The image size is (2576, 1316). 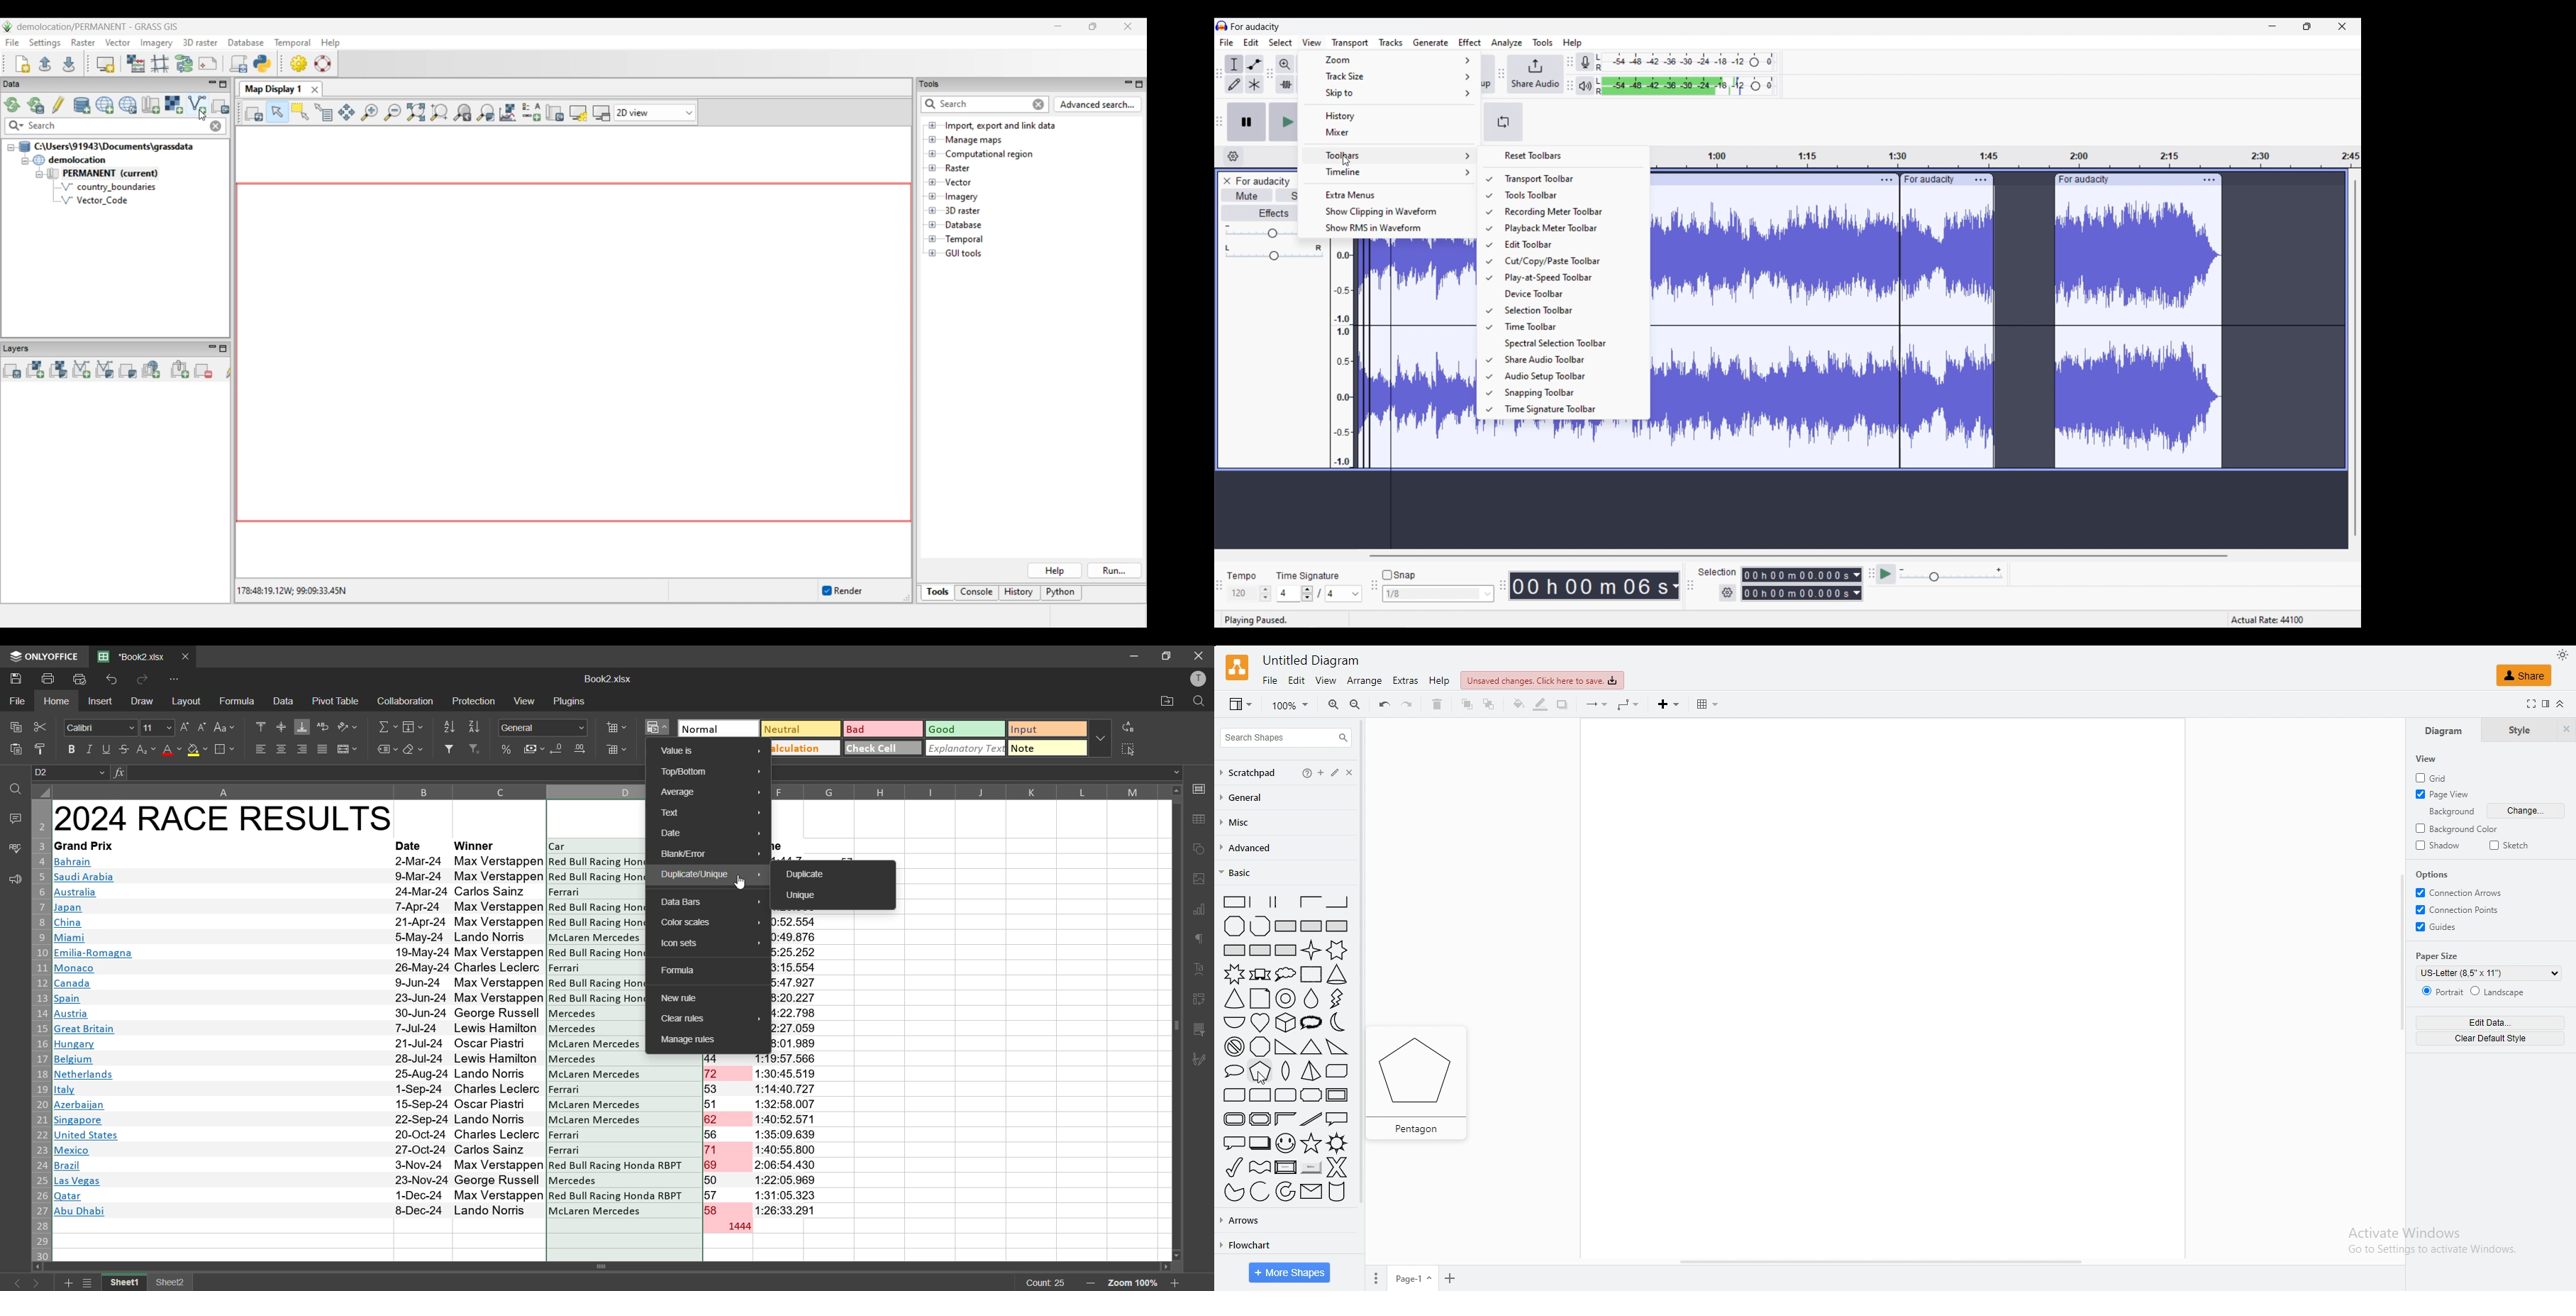 I want to click on right triangle, so click(x=1284, y=1048).